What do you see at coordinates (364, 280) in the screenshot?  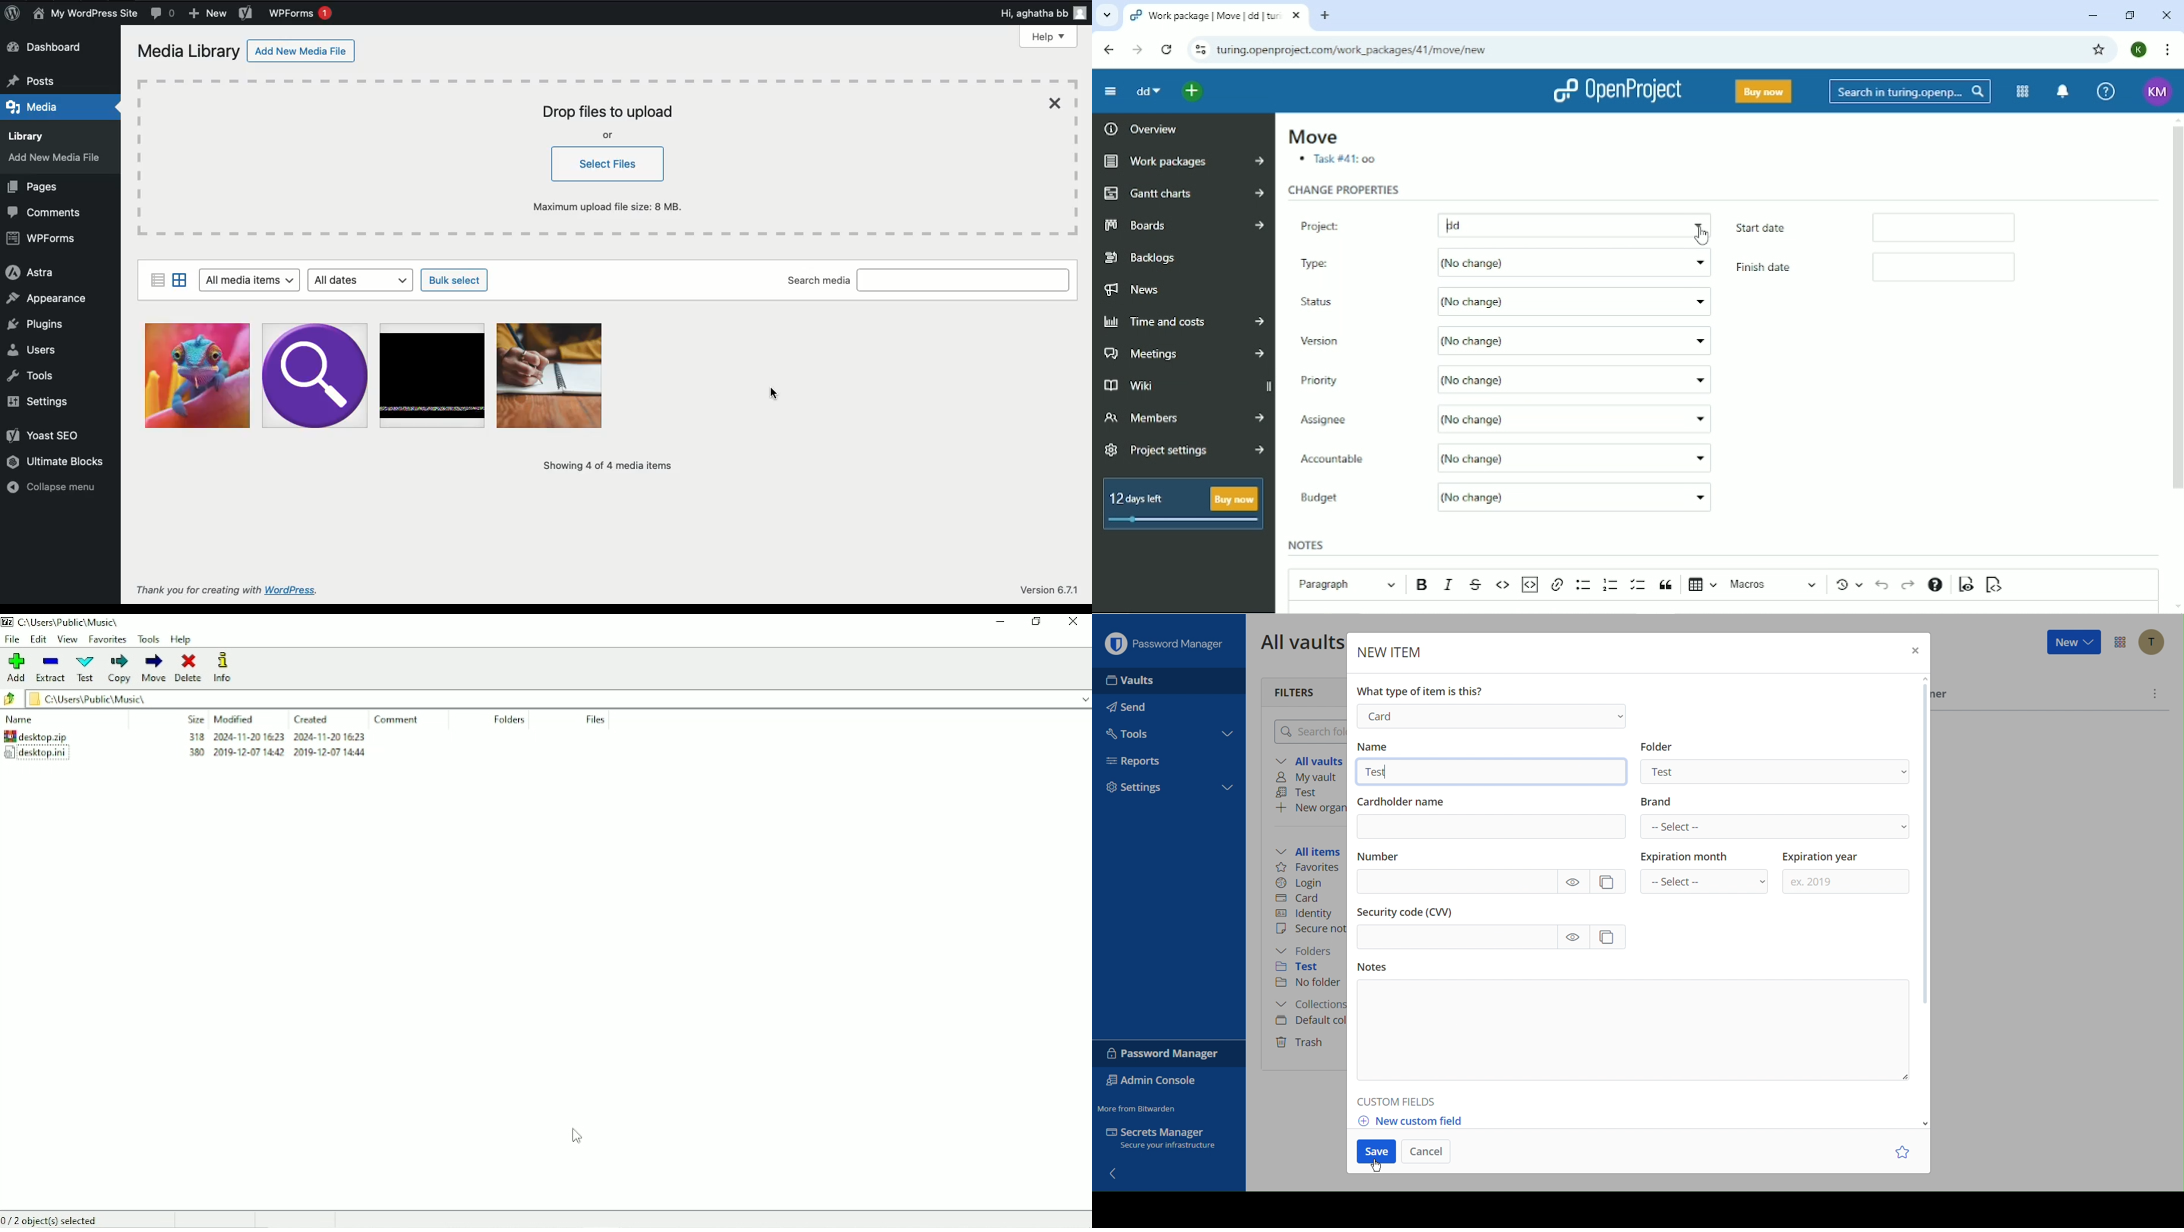 I see `All dates` at bounding box center [364, 280].